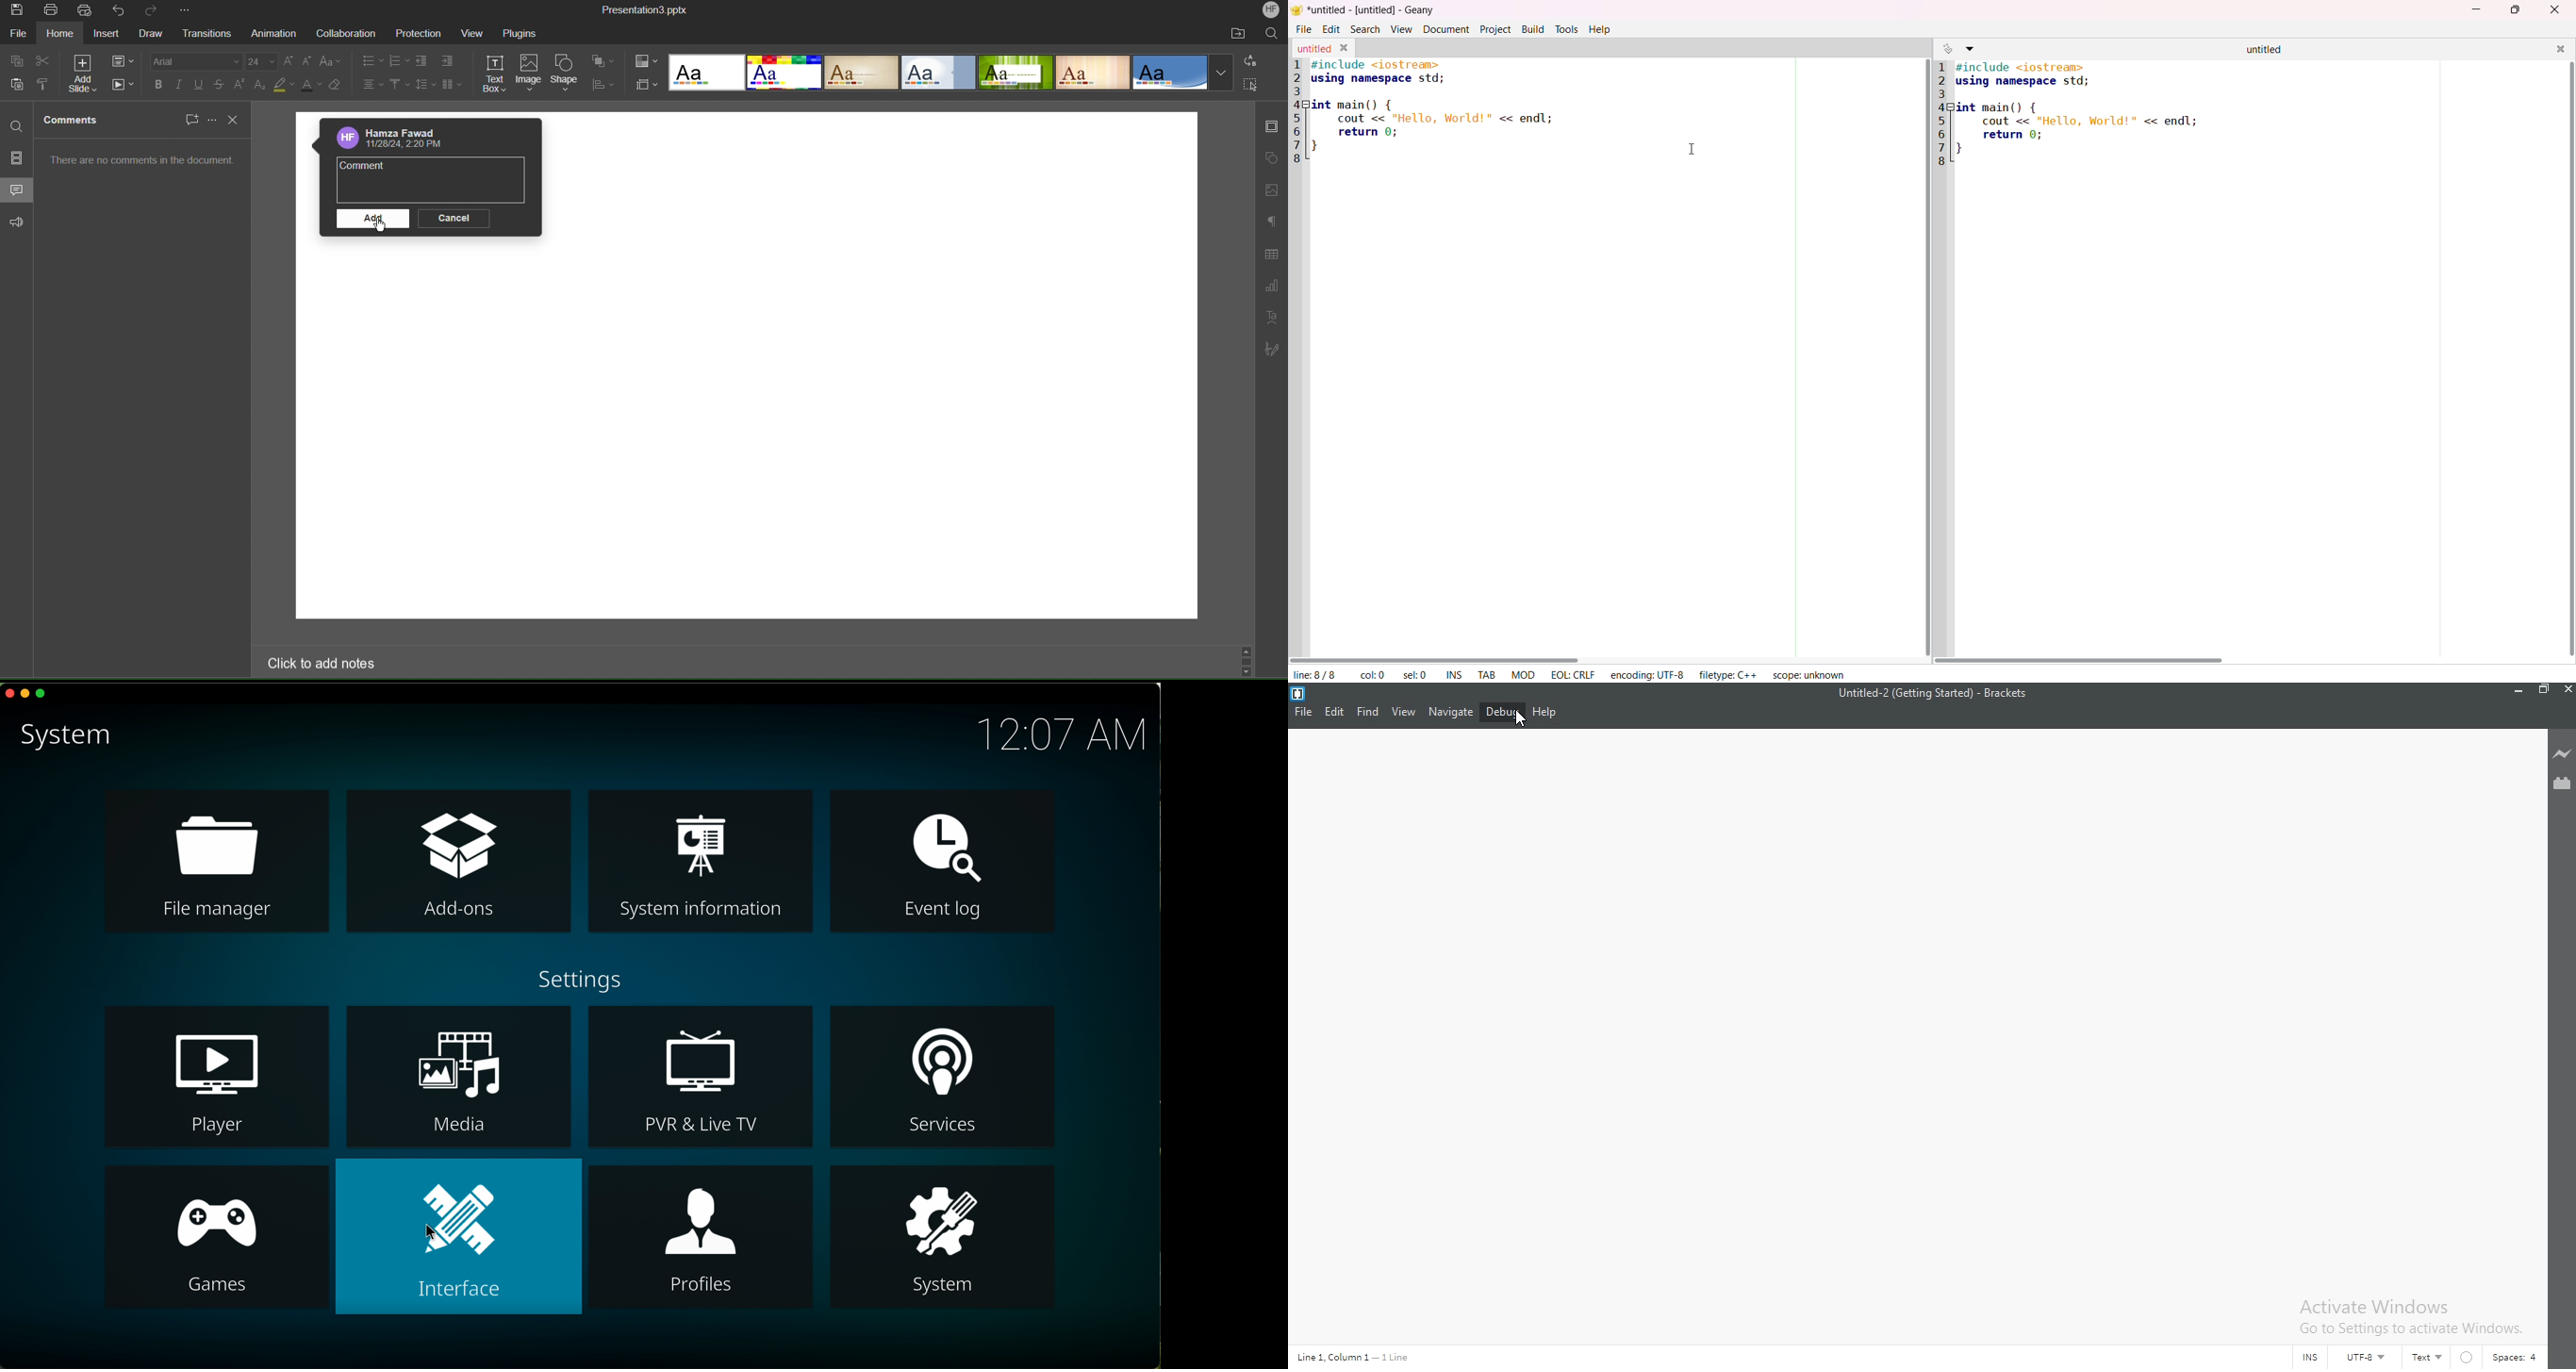 The image size is (2576, 1372). I want to click on help, so click(1545, 712).